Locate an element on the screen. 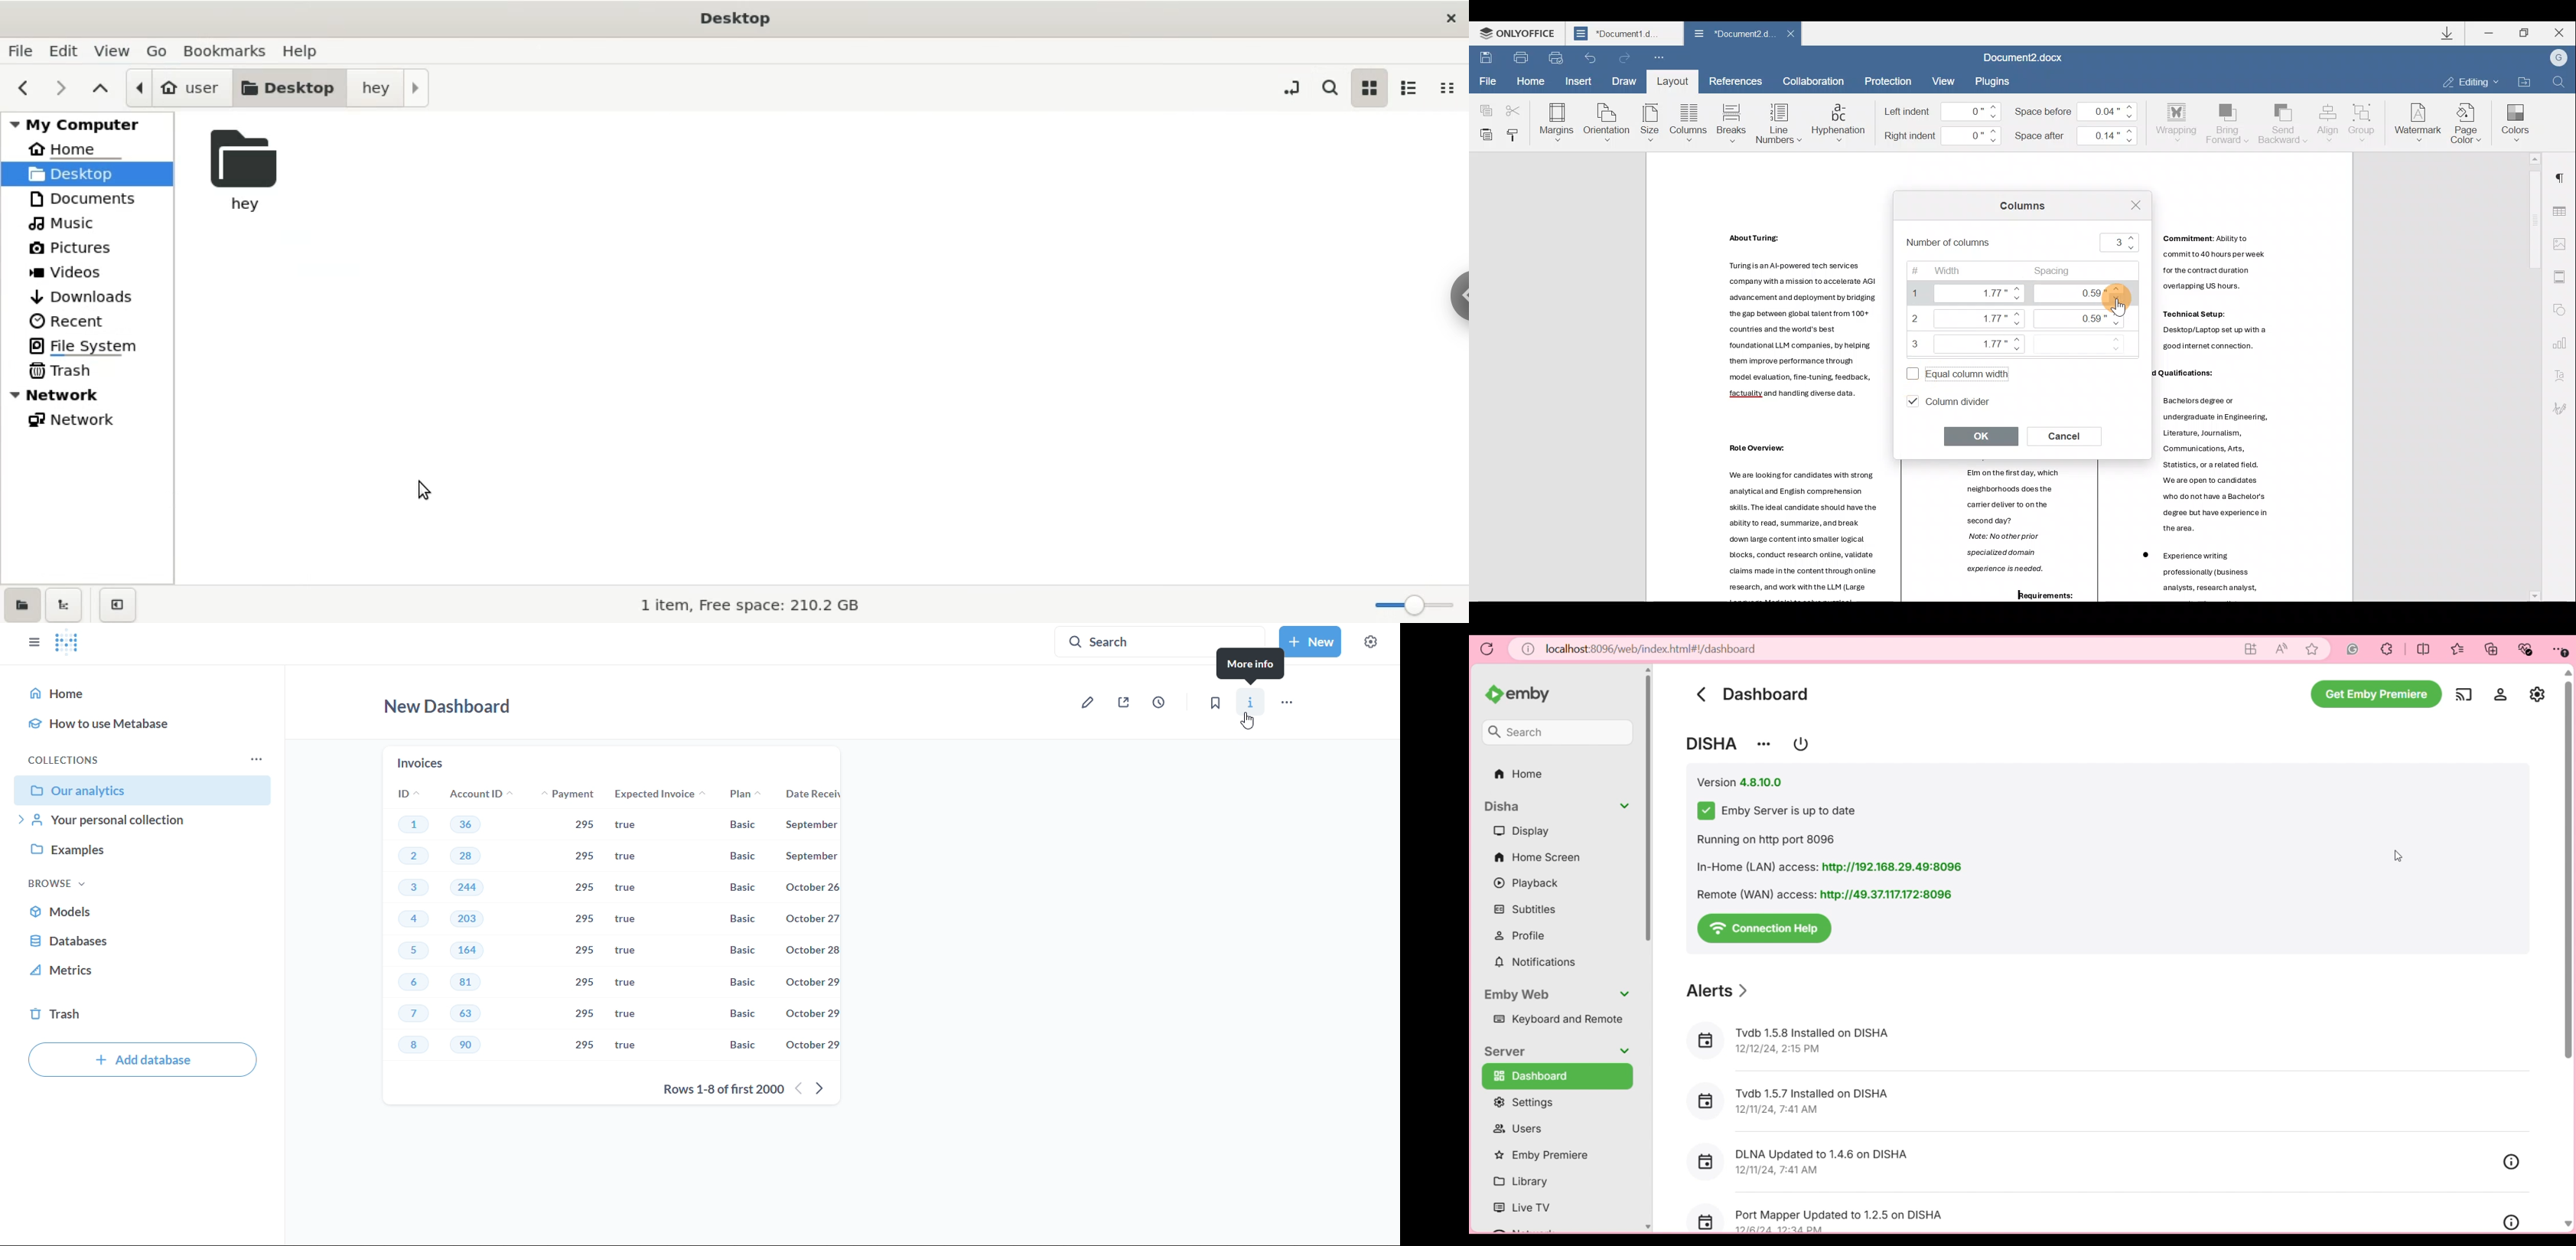  previous rows is located at coordinates (800, 1088).